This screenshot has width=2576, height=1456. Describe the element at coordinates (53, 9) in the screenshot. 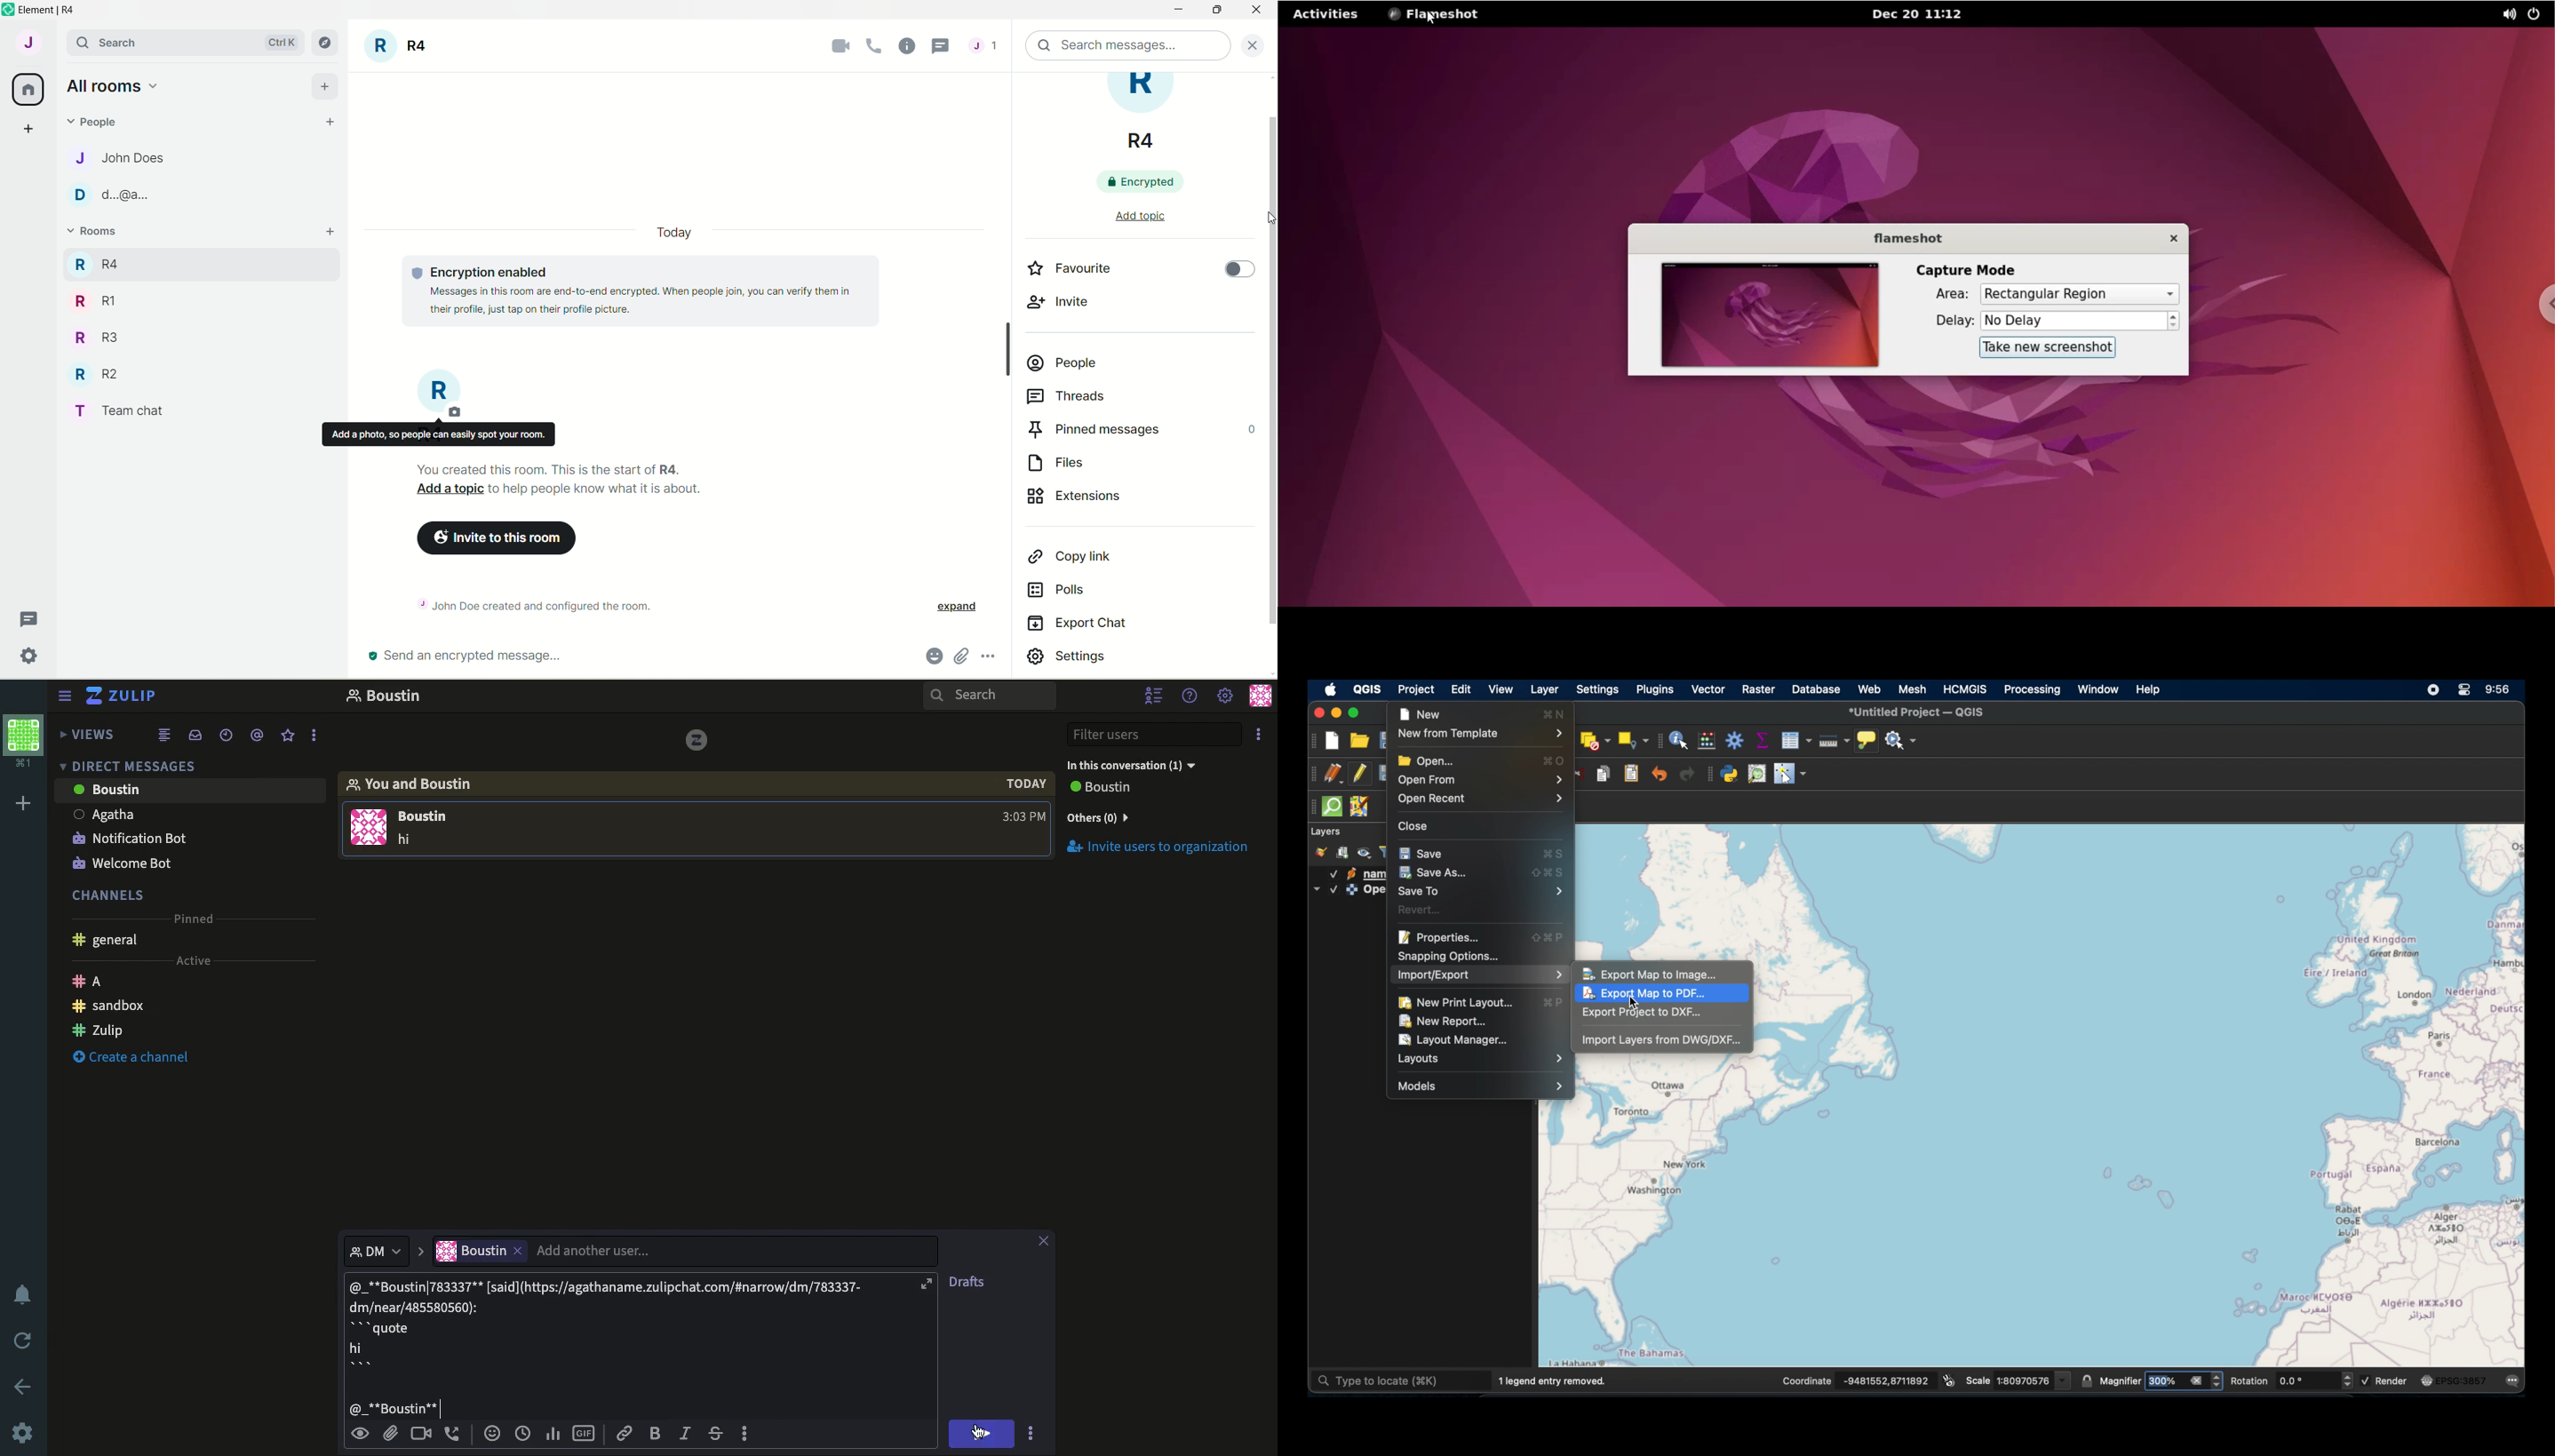

I see `element` at that location.